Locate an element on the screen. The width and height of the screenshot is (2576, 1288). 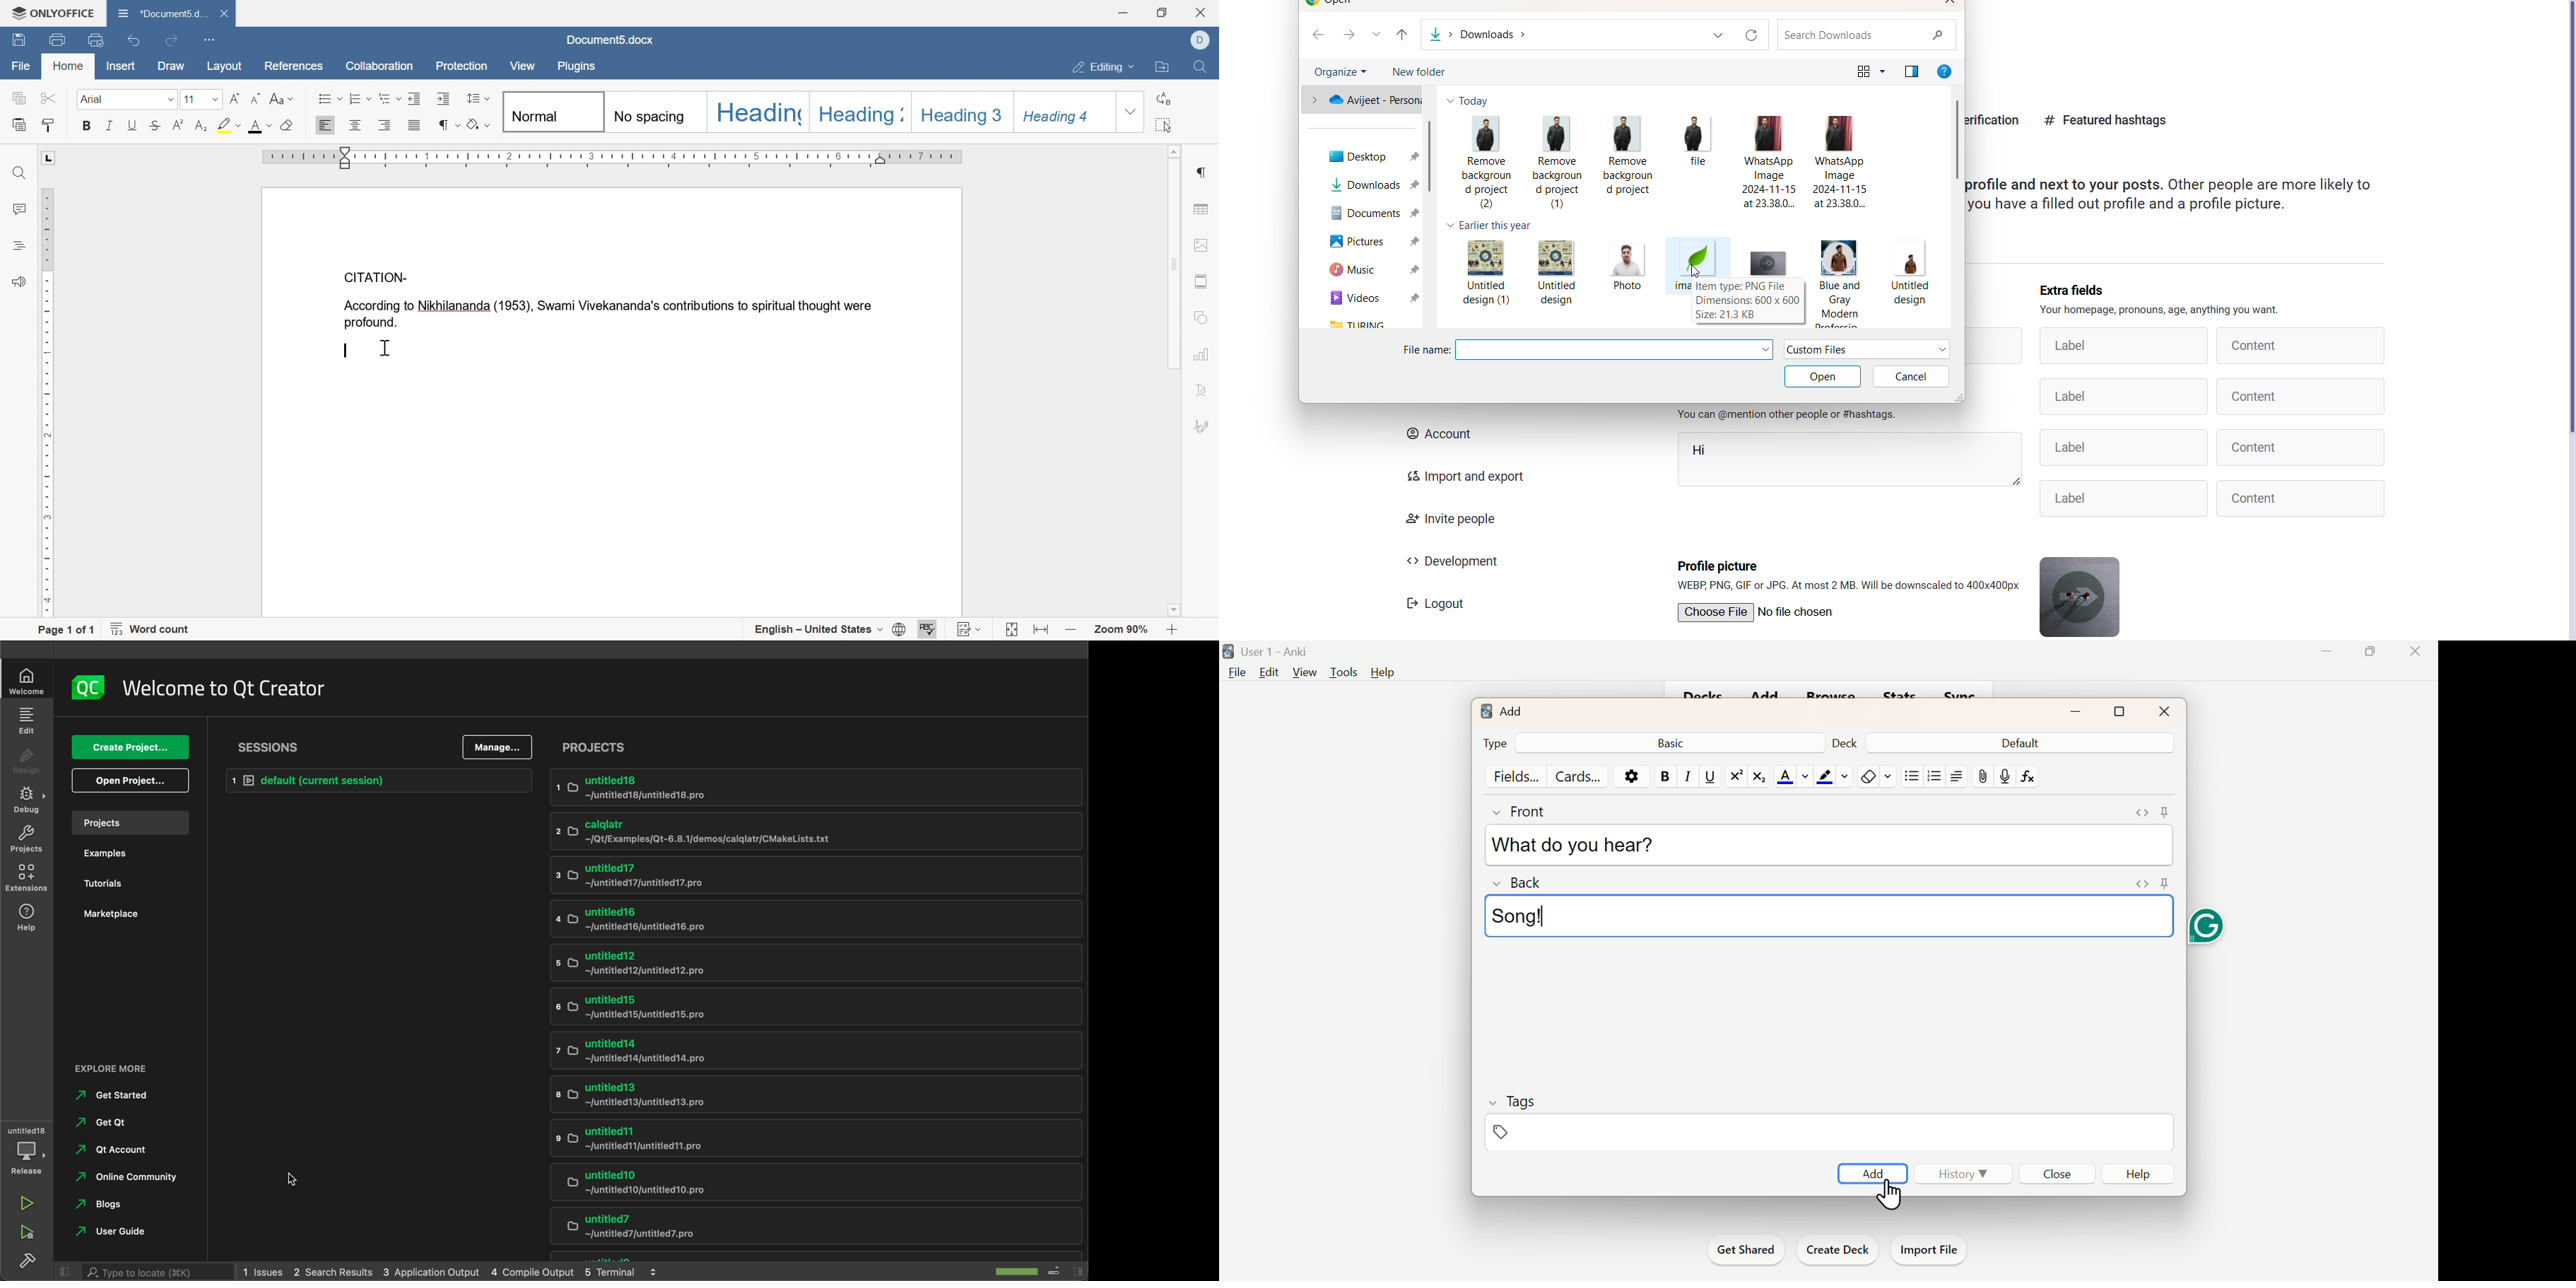
set document language is located at coordinates (901, 630).